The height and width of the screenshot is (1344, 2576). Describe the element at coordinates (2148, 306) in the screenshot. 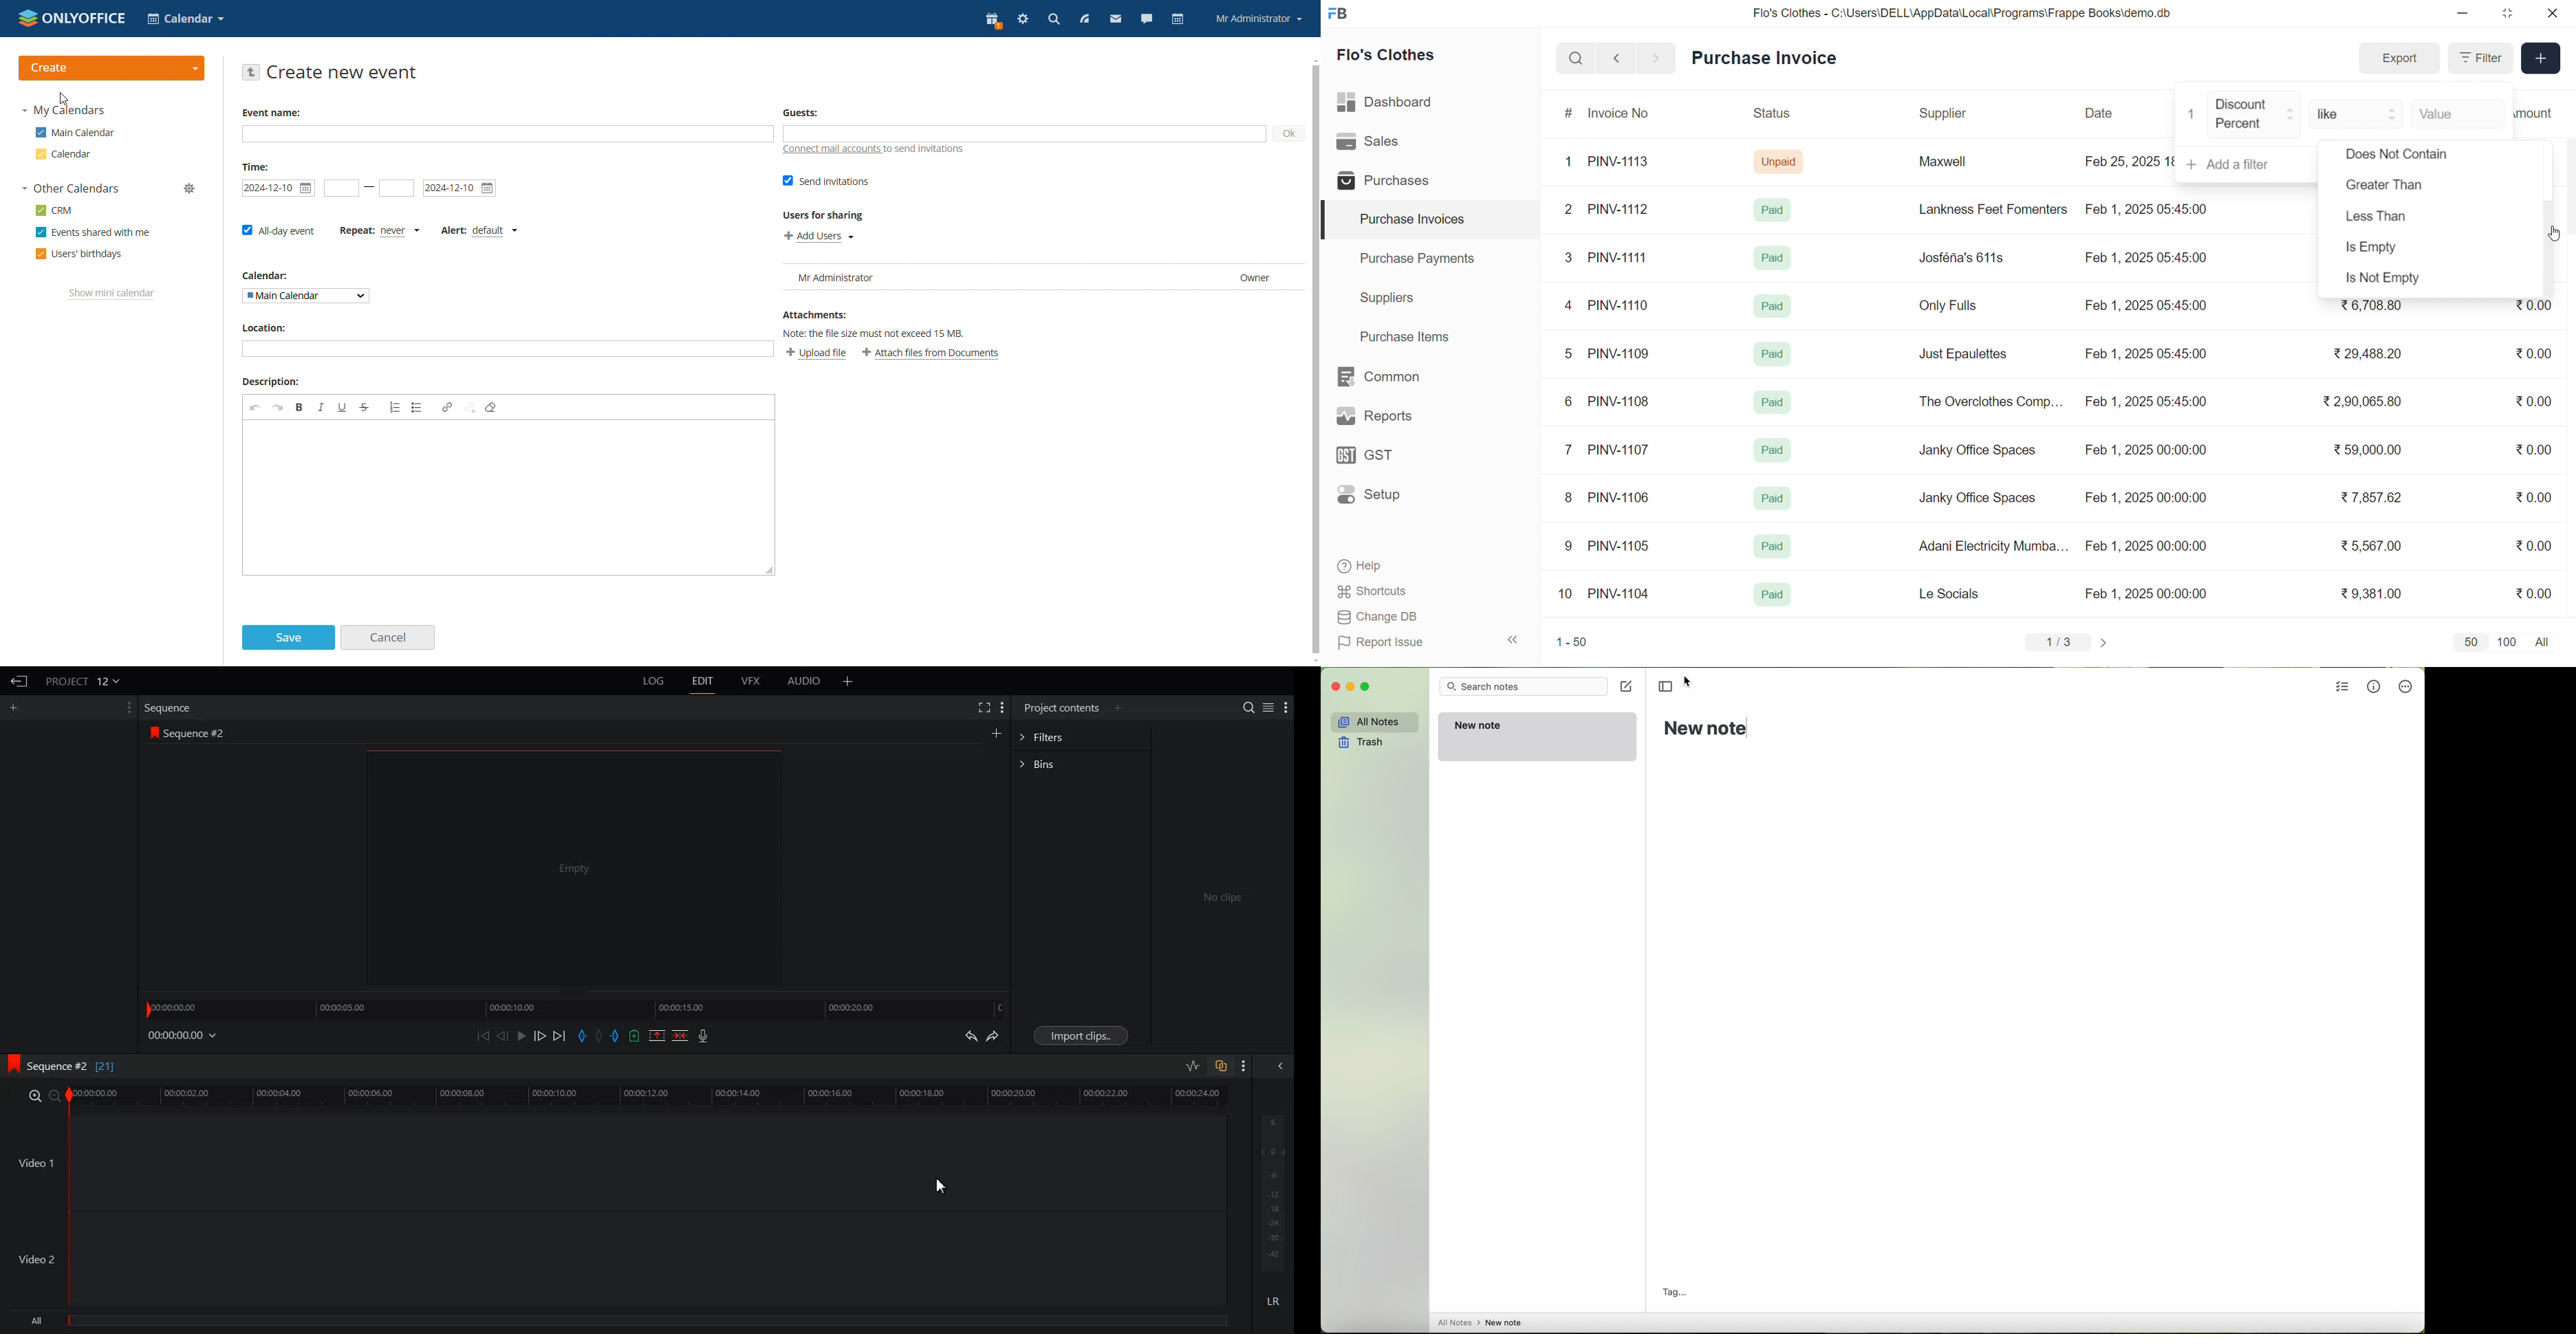

I see `Feb 1, 2025 05:45:00` at that location.